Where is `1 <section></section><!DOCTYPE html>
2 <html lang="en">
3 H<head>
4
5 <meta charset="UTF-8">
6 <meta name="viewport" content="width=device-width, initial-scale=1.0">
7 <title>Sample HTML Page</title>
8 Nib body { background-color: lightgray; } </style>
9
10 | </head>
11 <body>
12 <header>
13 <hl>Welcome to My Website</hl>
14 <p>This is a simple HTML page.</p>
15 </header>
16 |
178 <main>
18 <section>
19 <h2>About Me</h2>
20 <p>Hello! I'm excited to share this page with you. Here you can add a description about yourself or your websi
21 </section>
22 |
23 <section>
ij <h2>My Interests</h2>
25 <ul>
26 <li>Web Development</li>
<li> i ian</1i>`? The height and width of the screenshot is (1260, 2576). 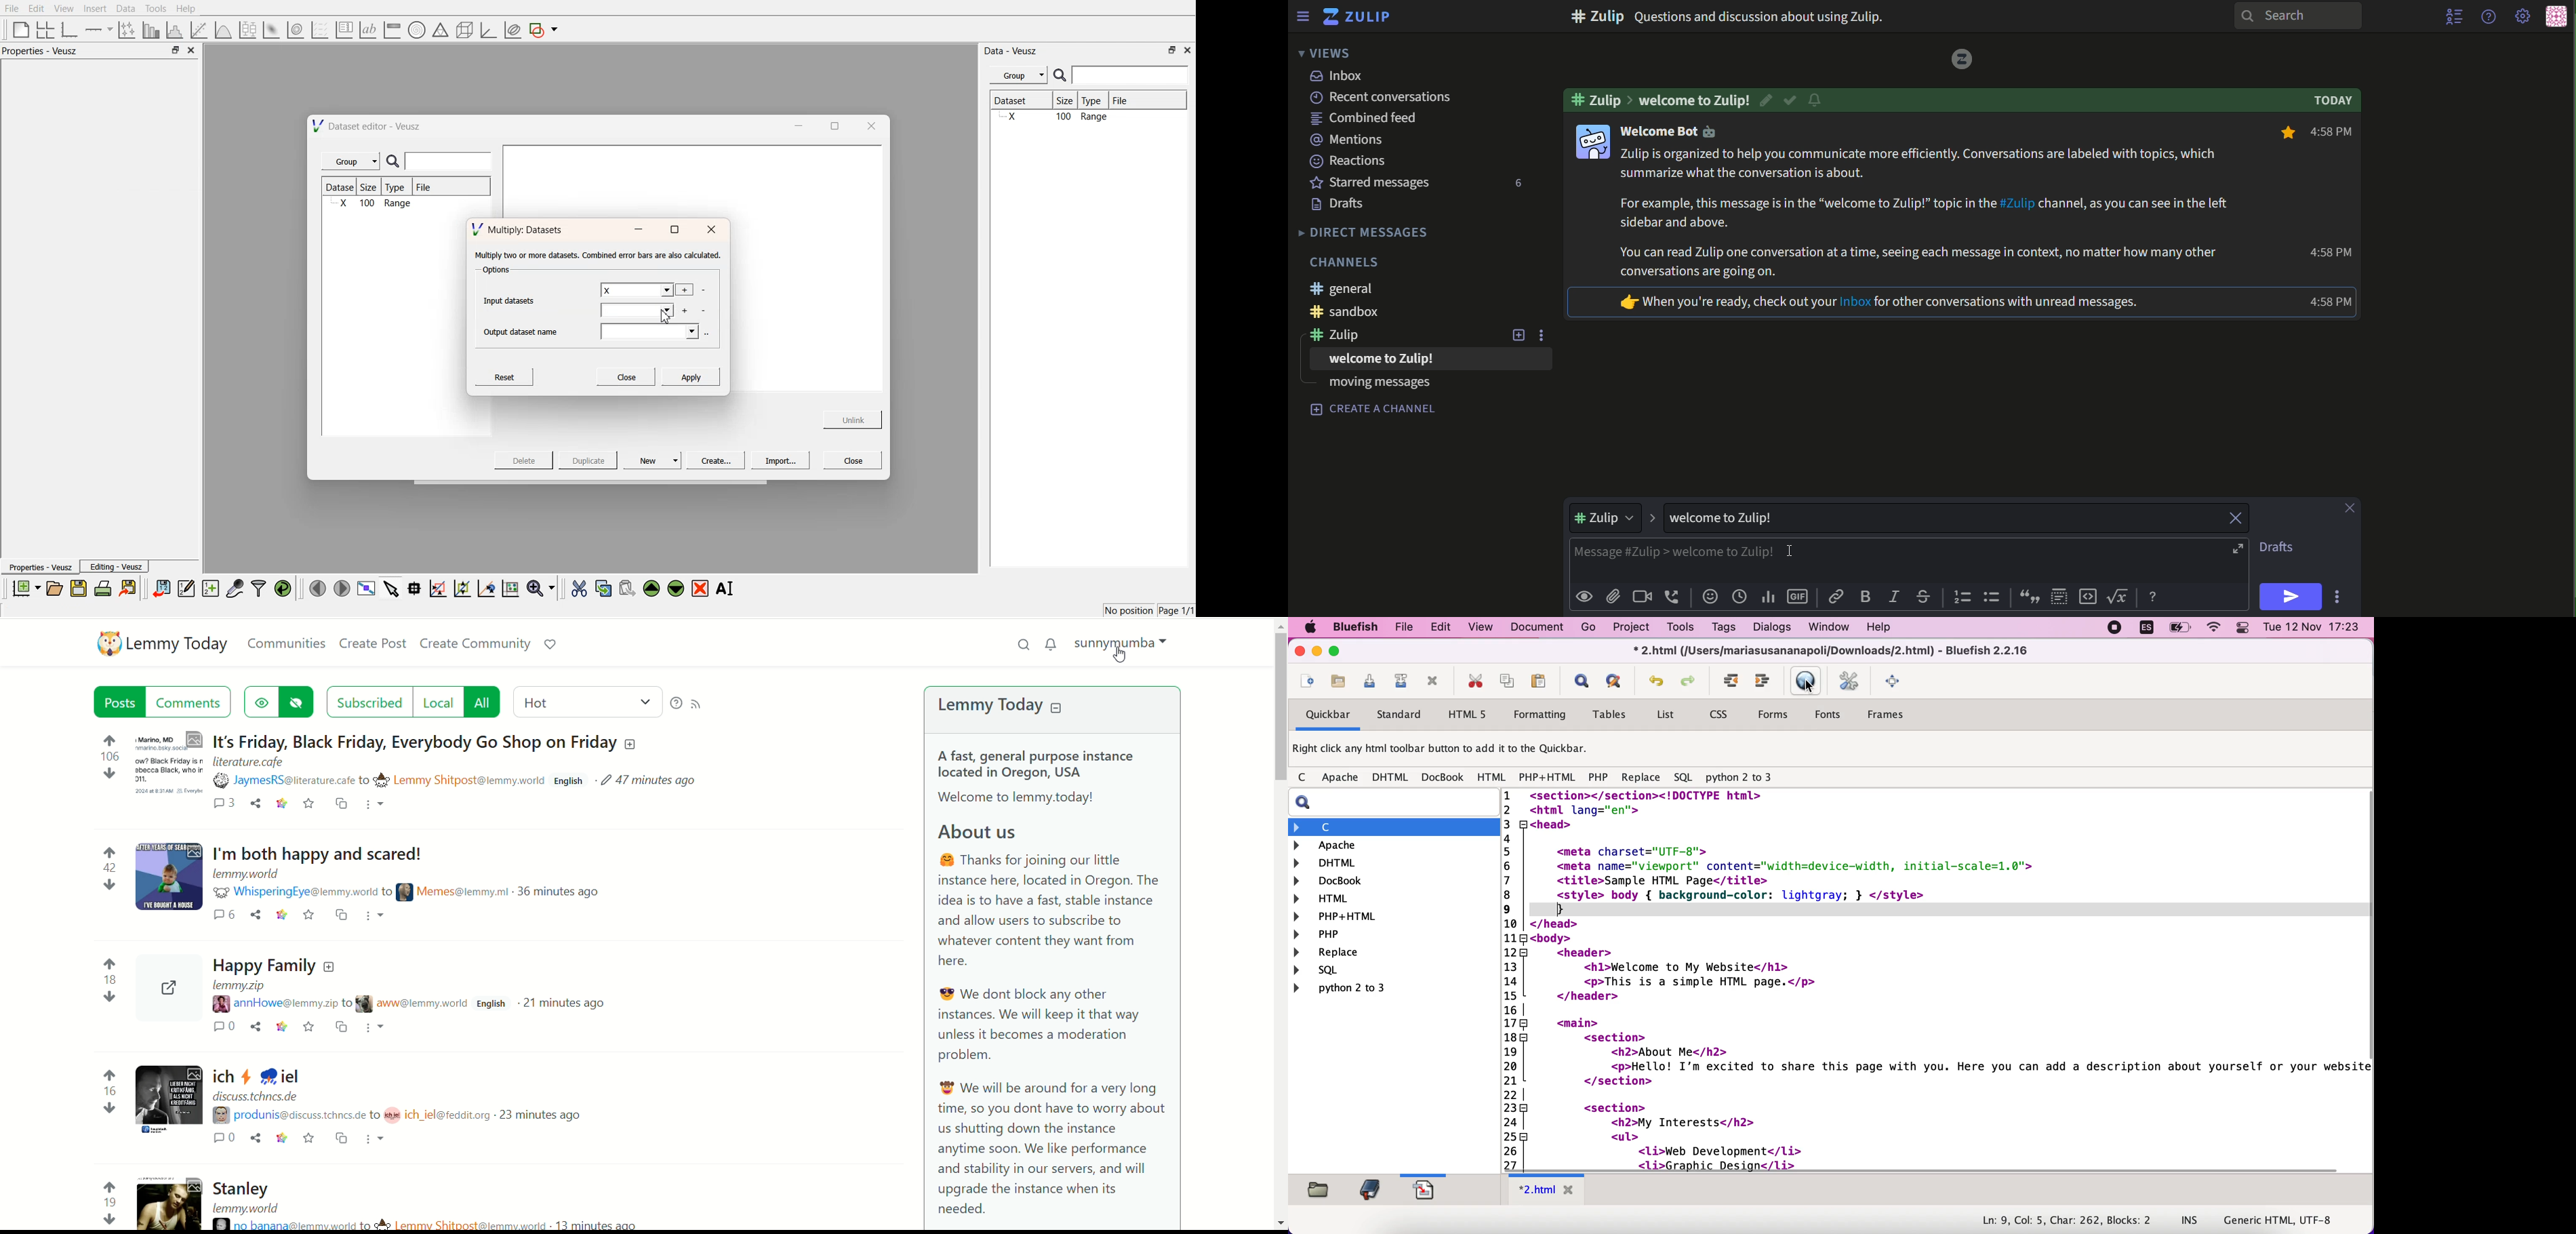
1 <section></section><!DOCTYPE html>
2 <html lang="en">
3 H<head>
4
5 <meta charset="UTF-8">
6 <meta name="viewport" content="width=device-width, initial-scale=1.0">
7 <title>Sample HTML Page</title>
8 Nib body { background-color: lightgray; } </style>
9
10 | </head>
11 <body>
12 <header>
13 <hl>Welcome to My Website</hl>
14 <p>This is a simple HTML page.</p>
15 </header>
16 |
178 <main>
18 <section>
19 <h2>About Me</h2>
20 <p>Hello! I'm excited to share this page with you. Here you can add a description about yourself or your websi
21 </section>
22 |
23 <section>
ij <h2>My Interests</h2>
25 <ul>
26 <li>Web Development</li>
<li> i ian</1i> is located at coordinates (1929, 978).